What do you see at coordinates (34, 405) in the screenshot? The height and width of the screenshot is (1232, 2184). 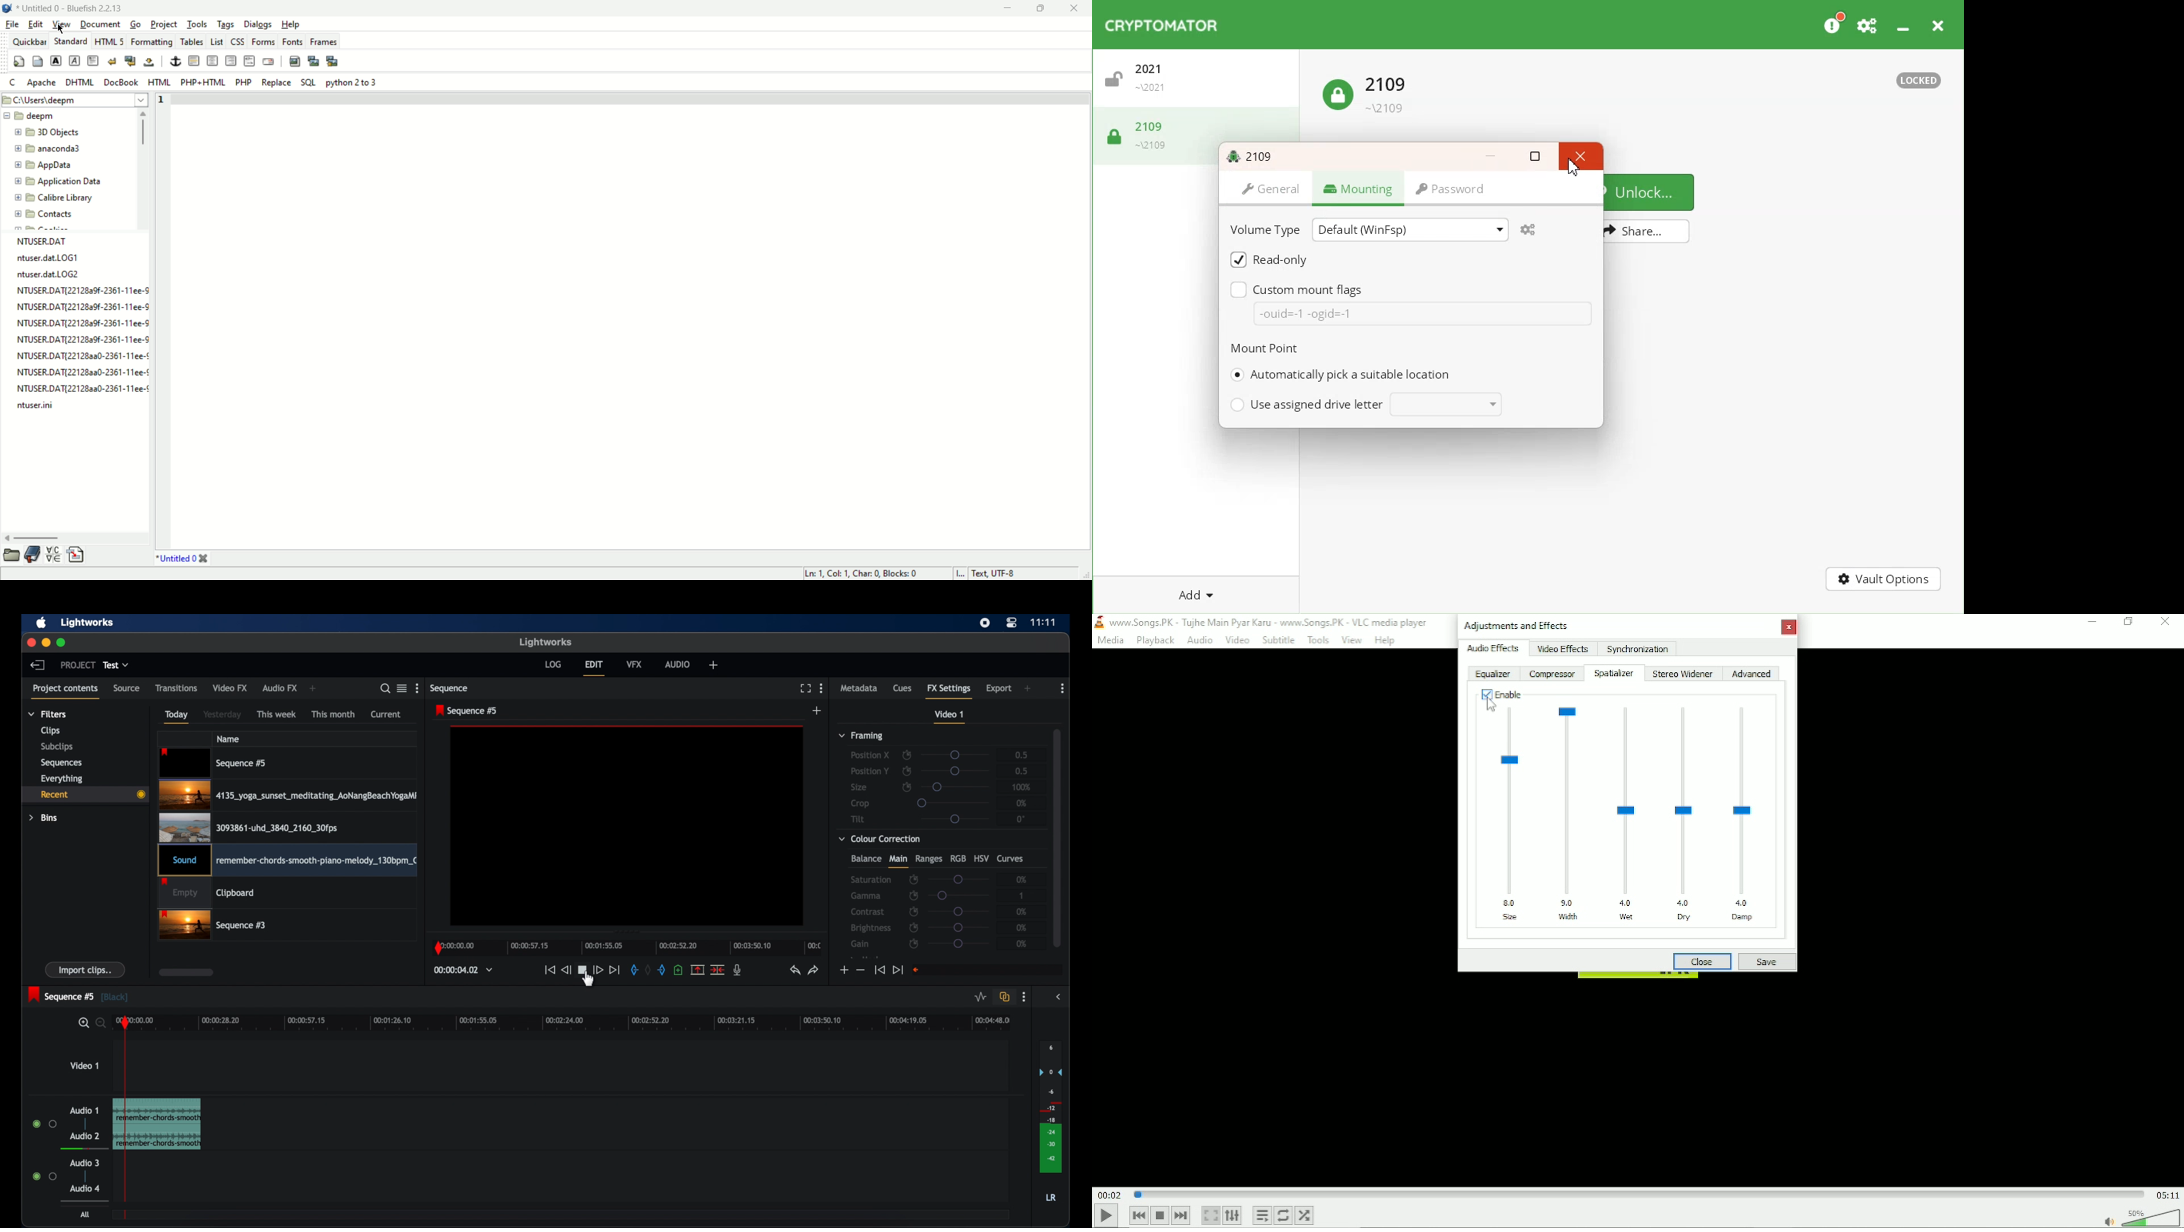 I see `ntuser.ini` at bounding box center [34, 405].